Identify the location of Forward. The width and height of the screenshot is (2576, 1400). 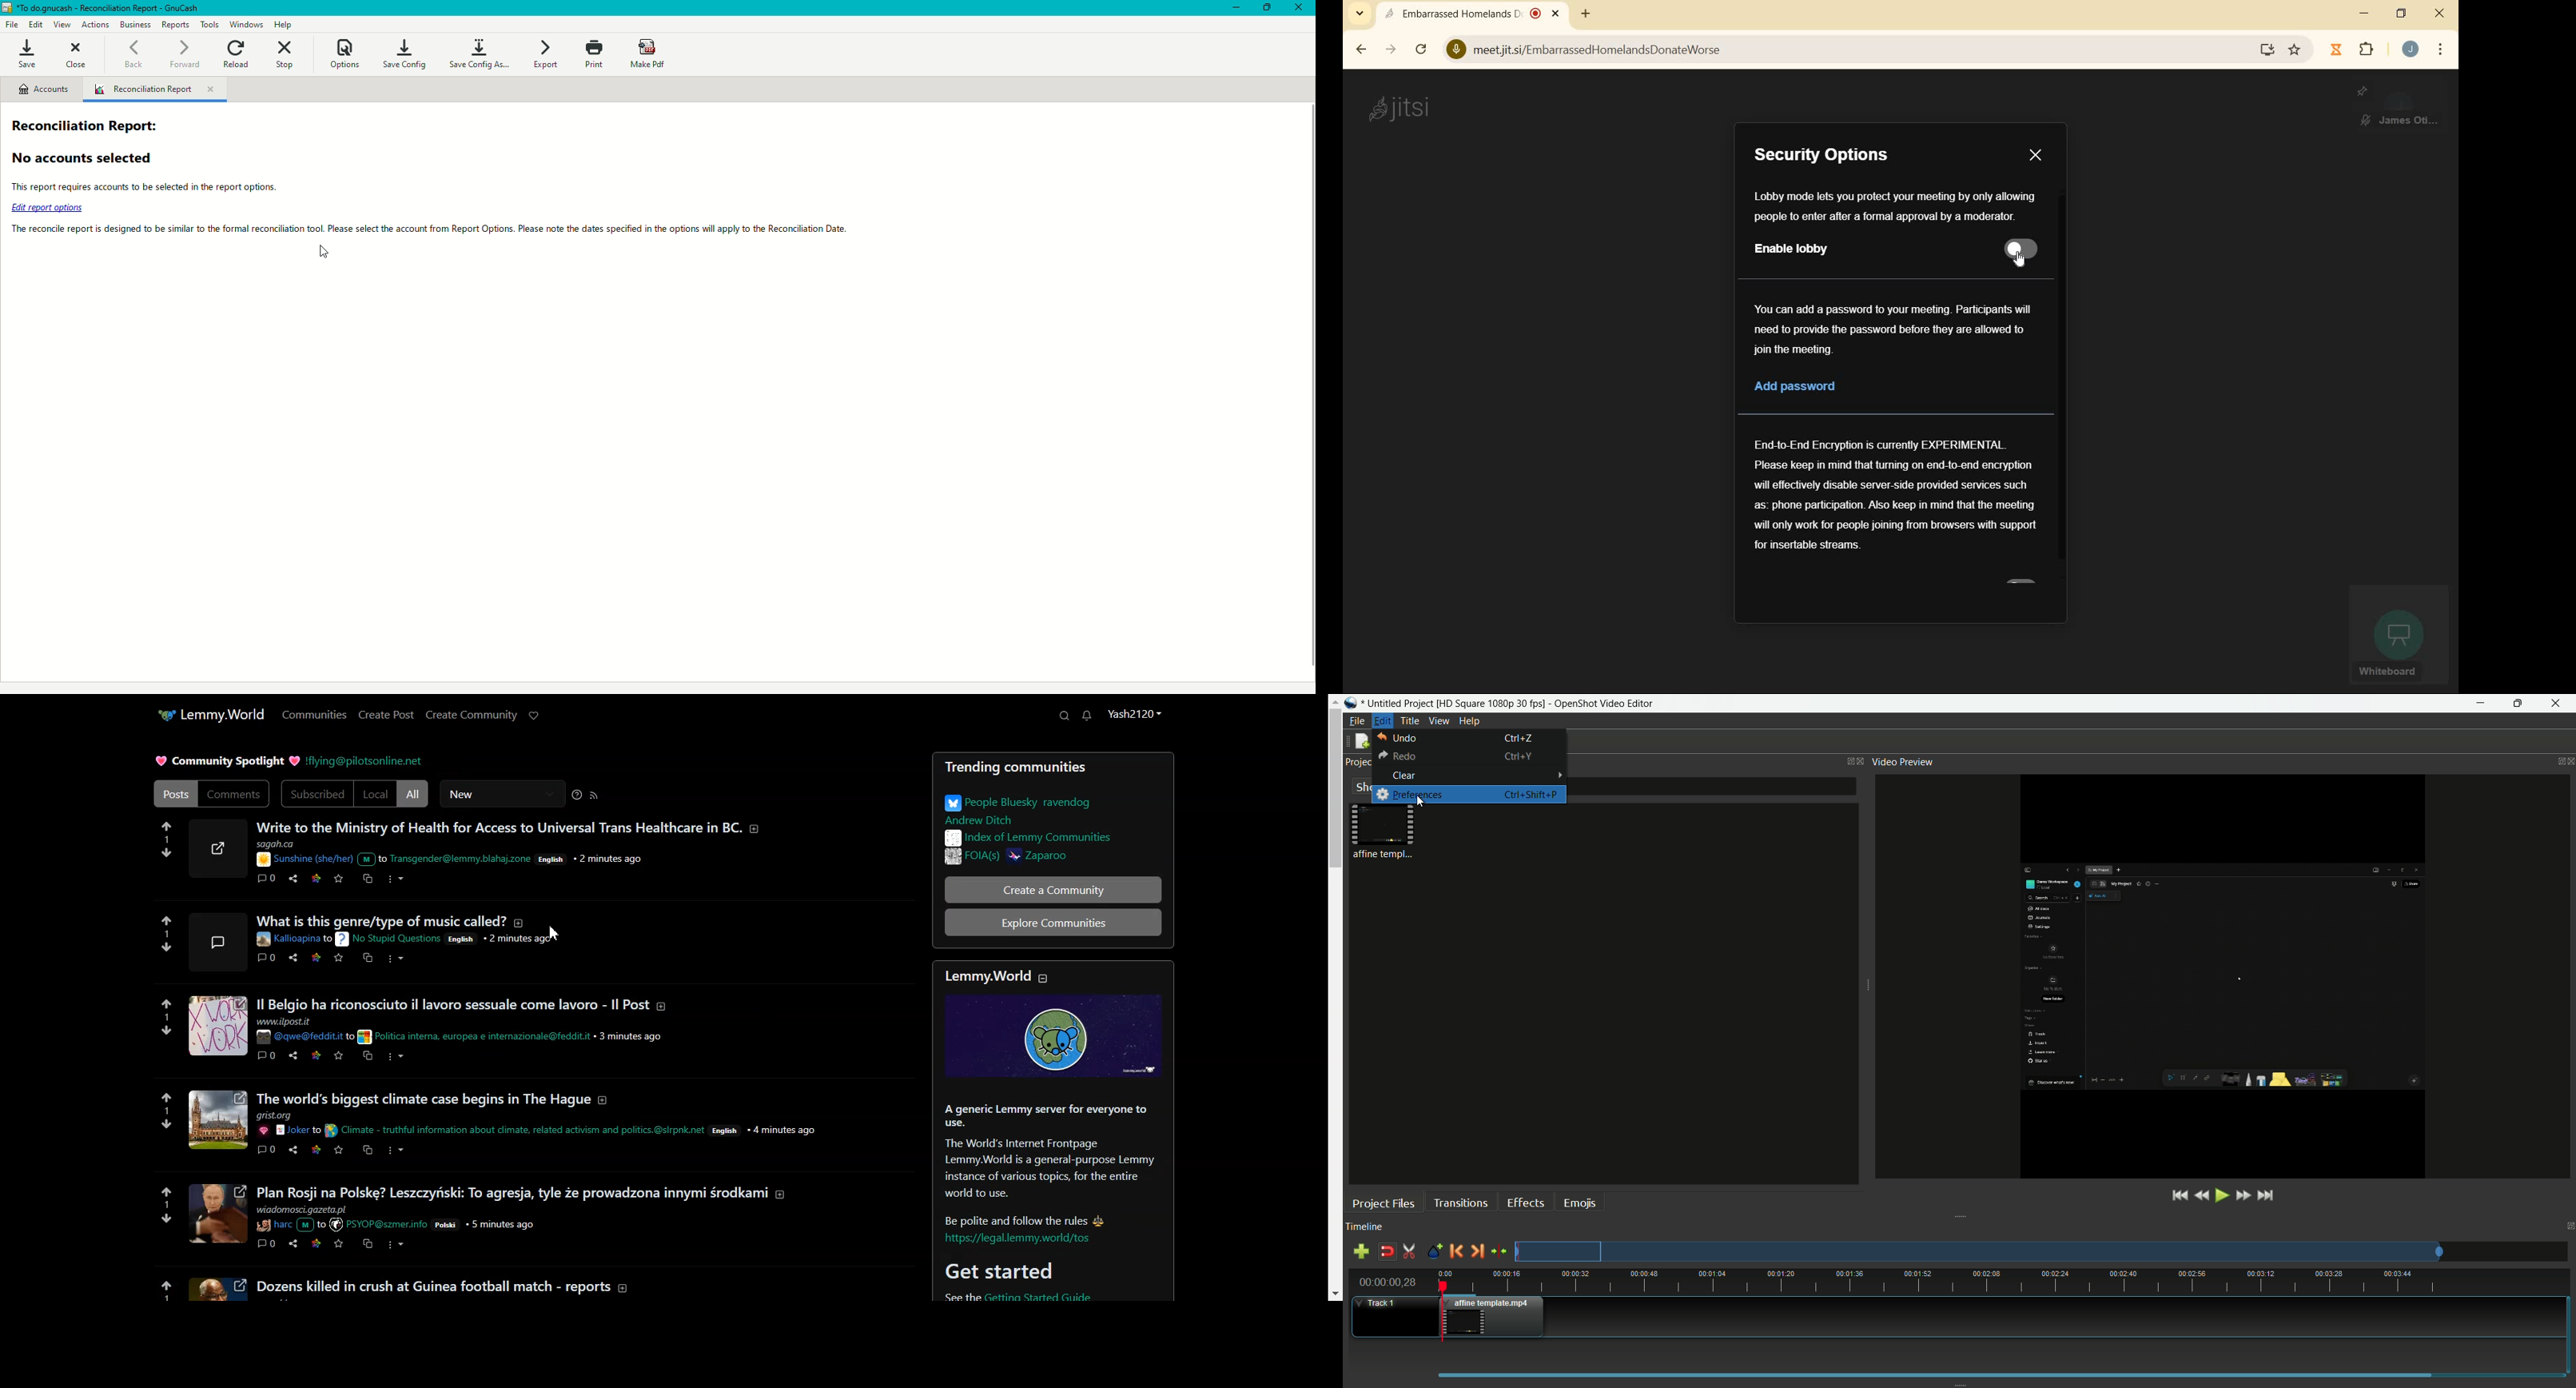
(183, 53).